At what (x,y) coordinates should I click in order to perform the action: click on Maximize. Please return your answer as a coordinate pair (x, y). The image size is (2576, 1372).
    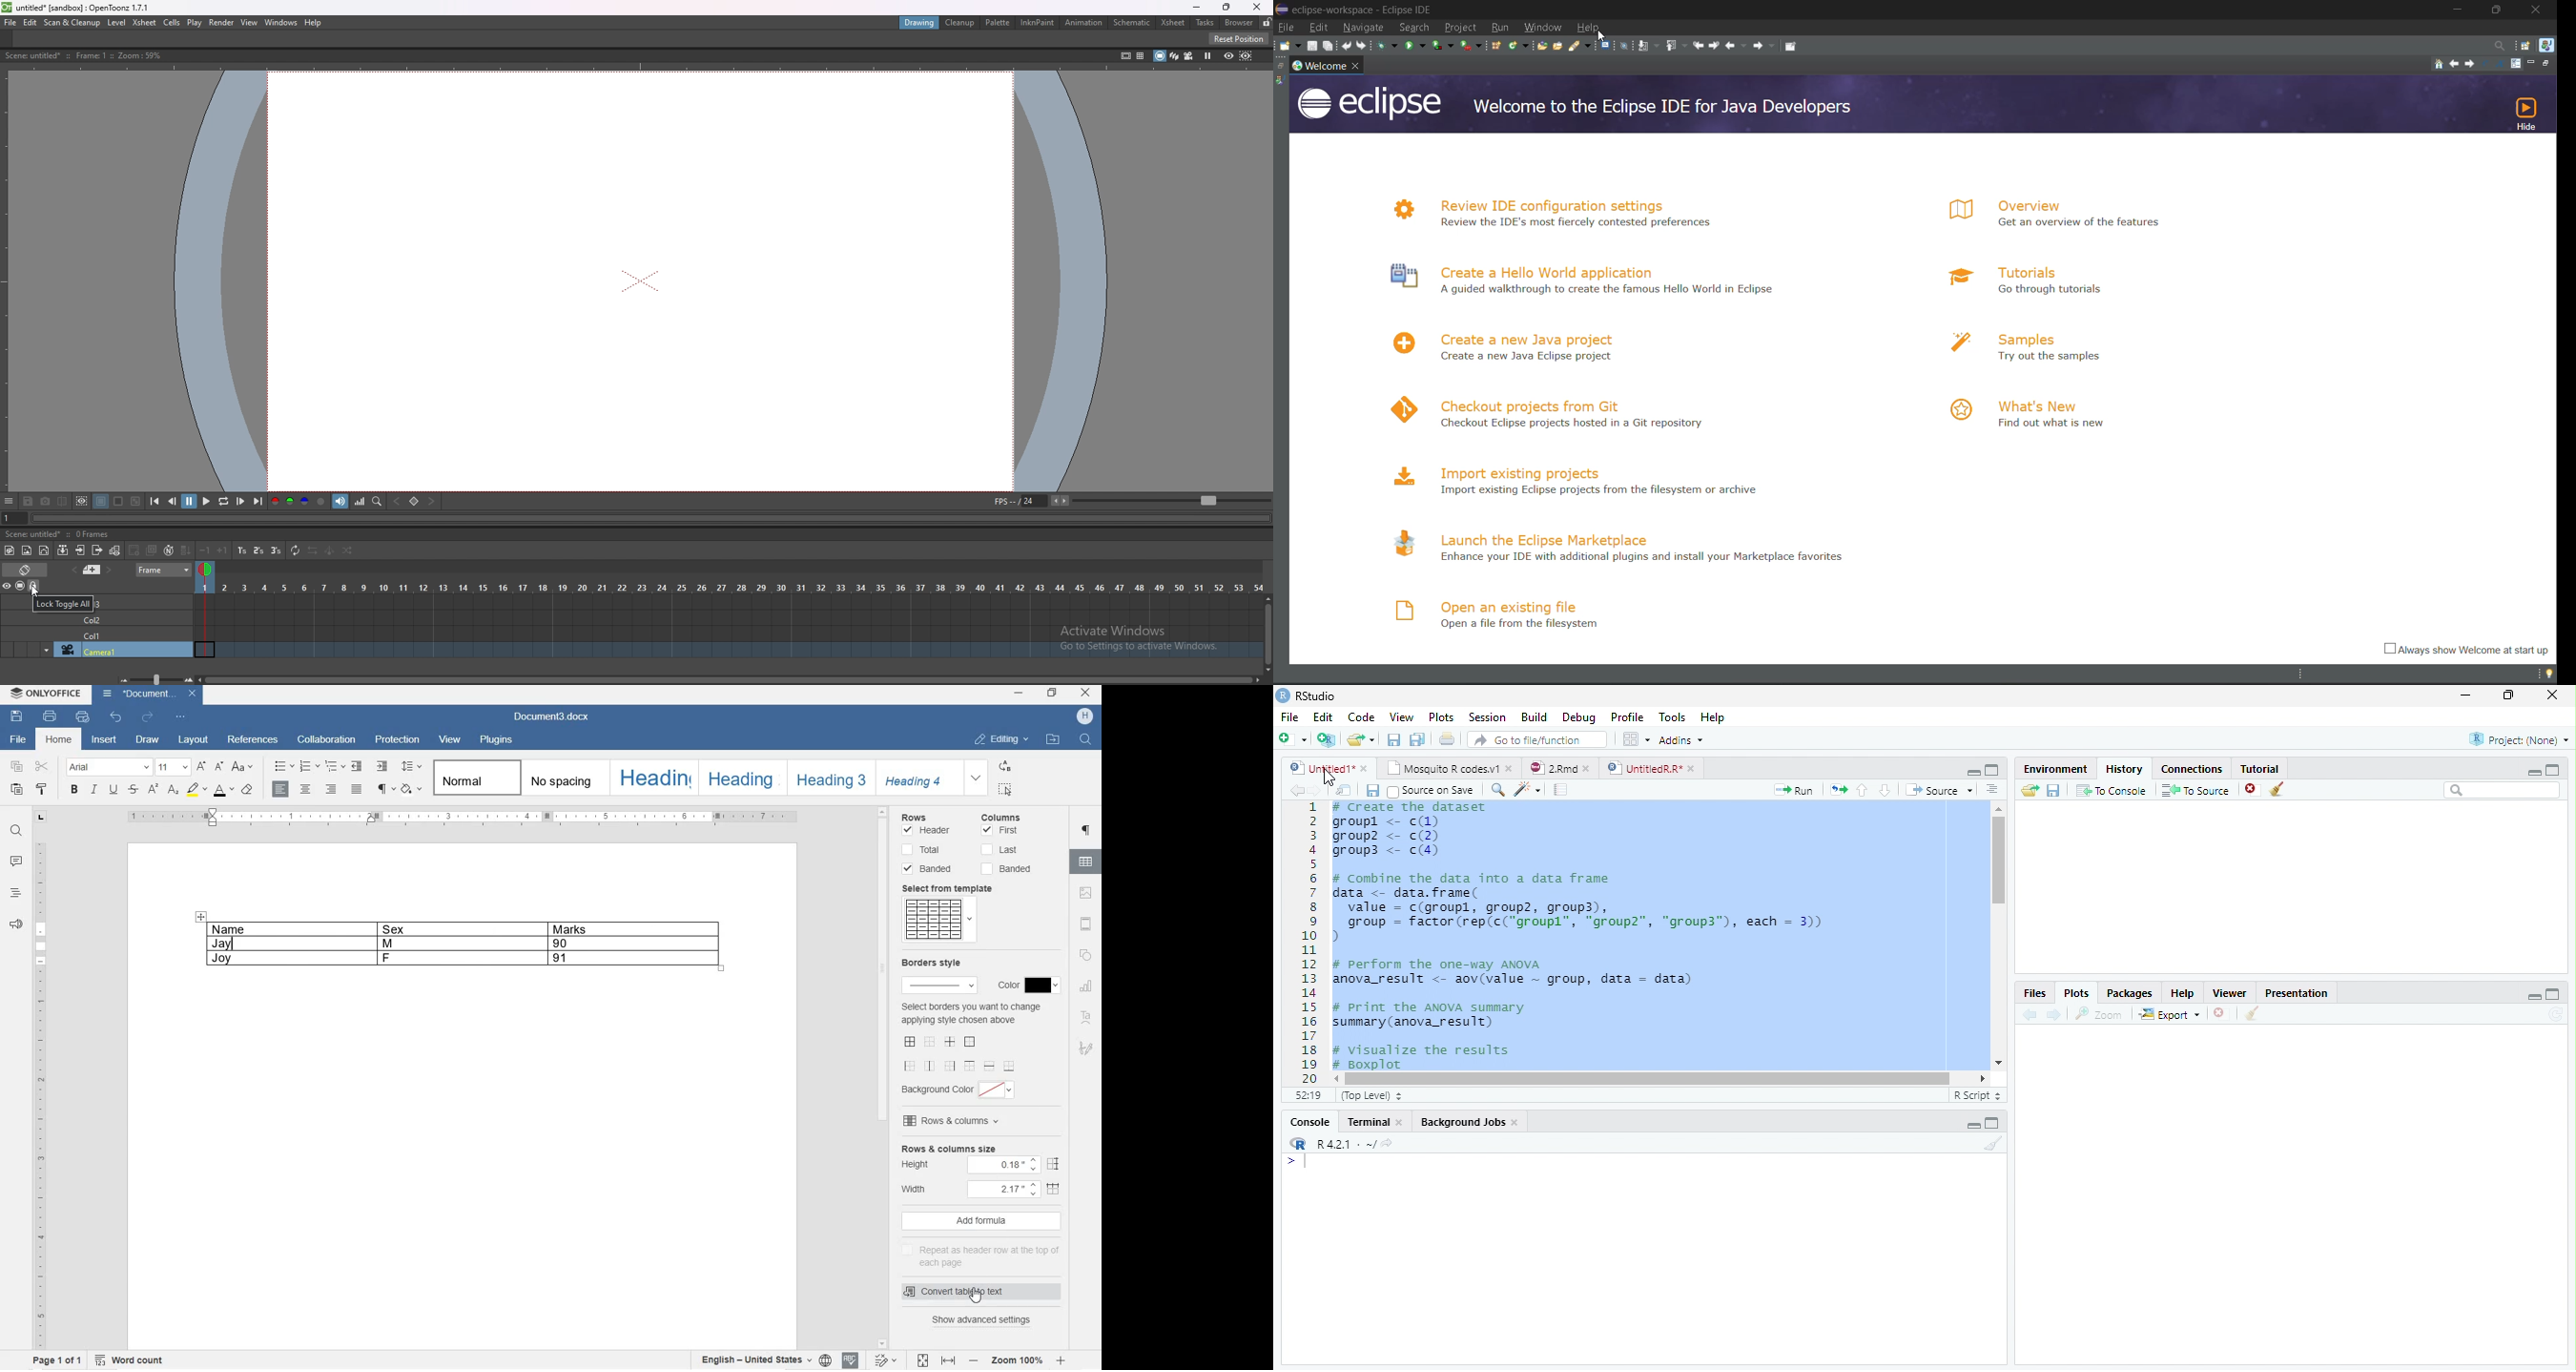
    Looking at the image, I should click on (2510, 695).